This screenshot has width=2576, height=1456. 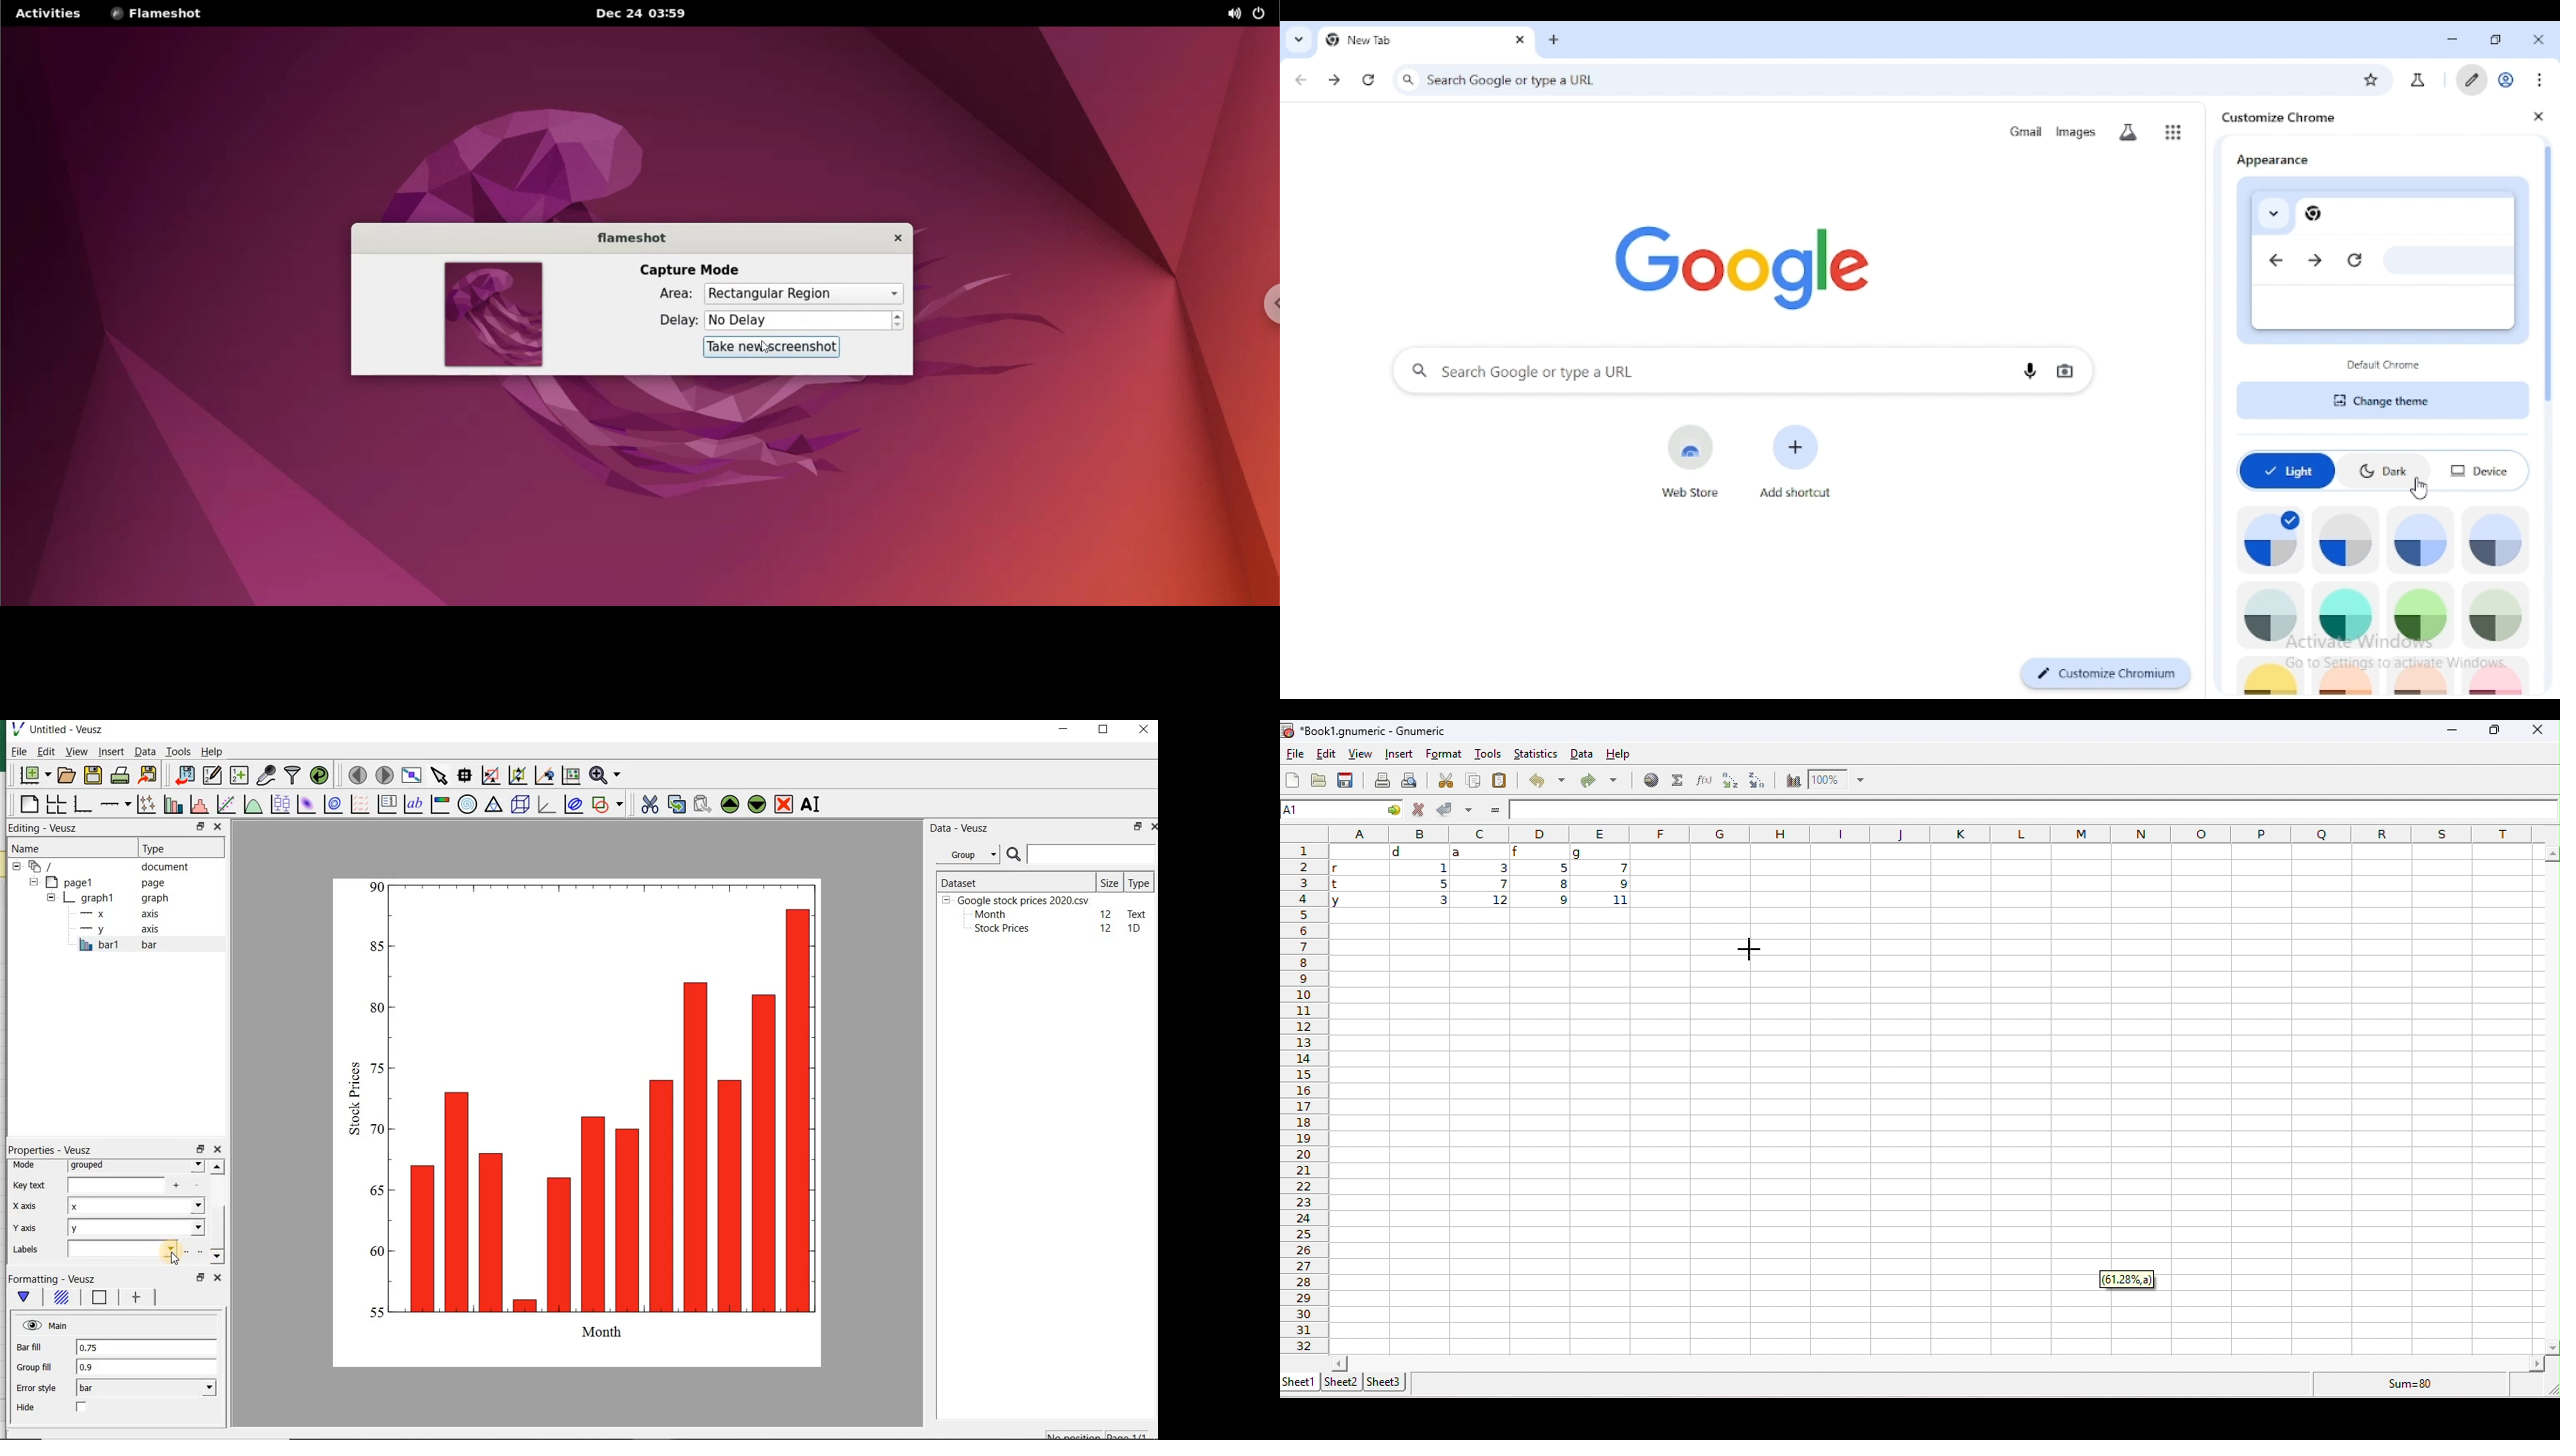 What do you see at coordinates (1836, 779) in the screenshot?
I see `zoom` at bounding box center [1836, 779].